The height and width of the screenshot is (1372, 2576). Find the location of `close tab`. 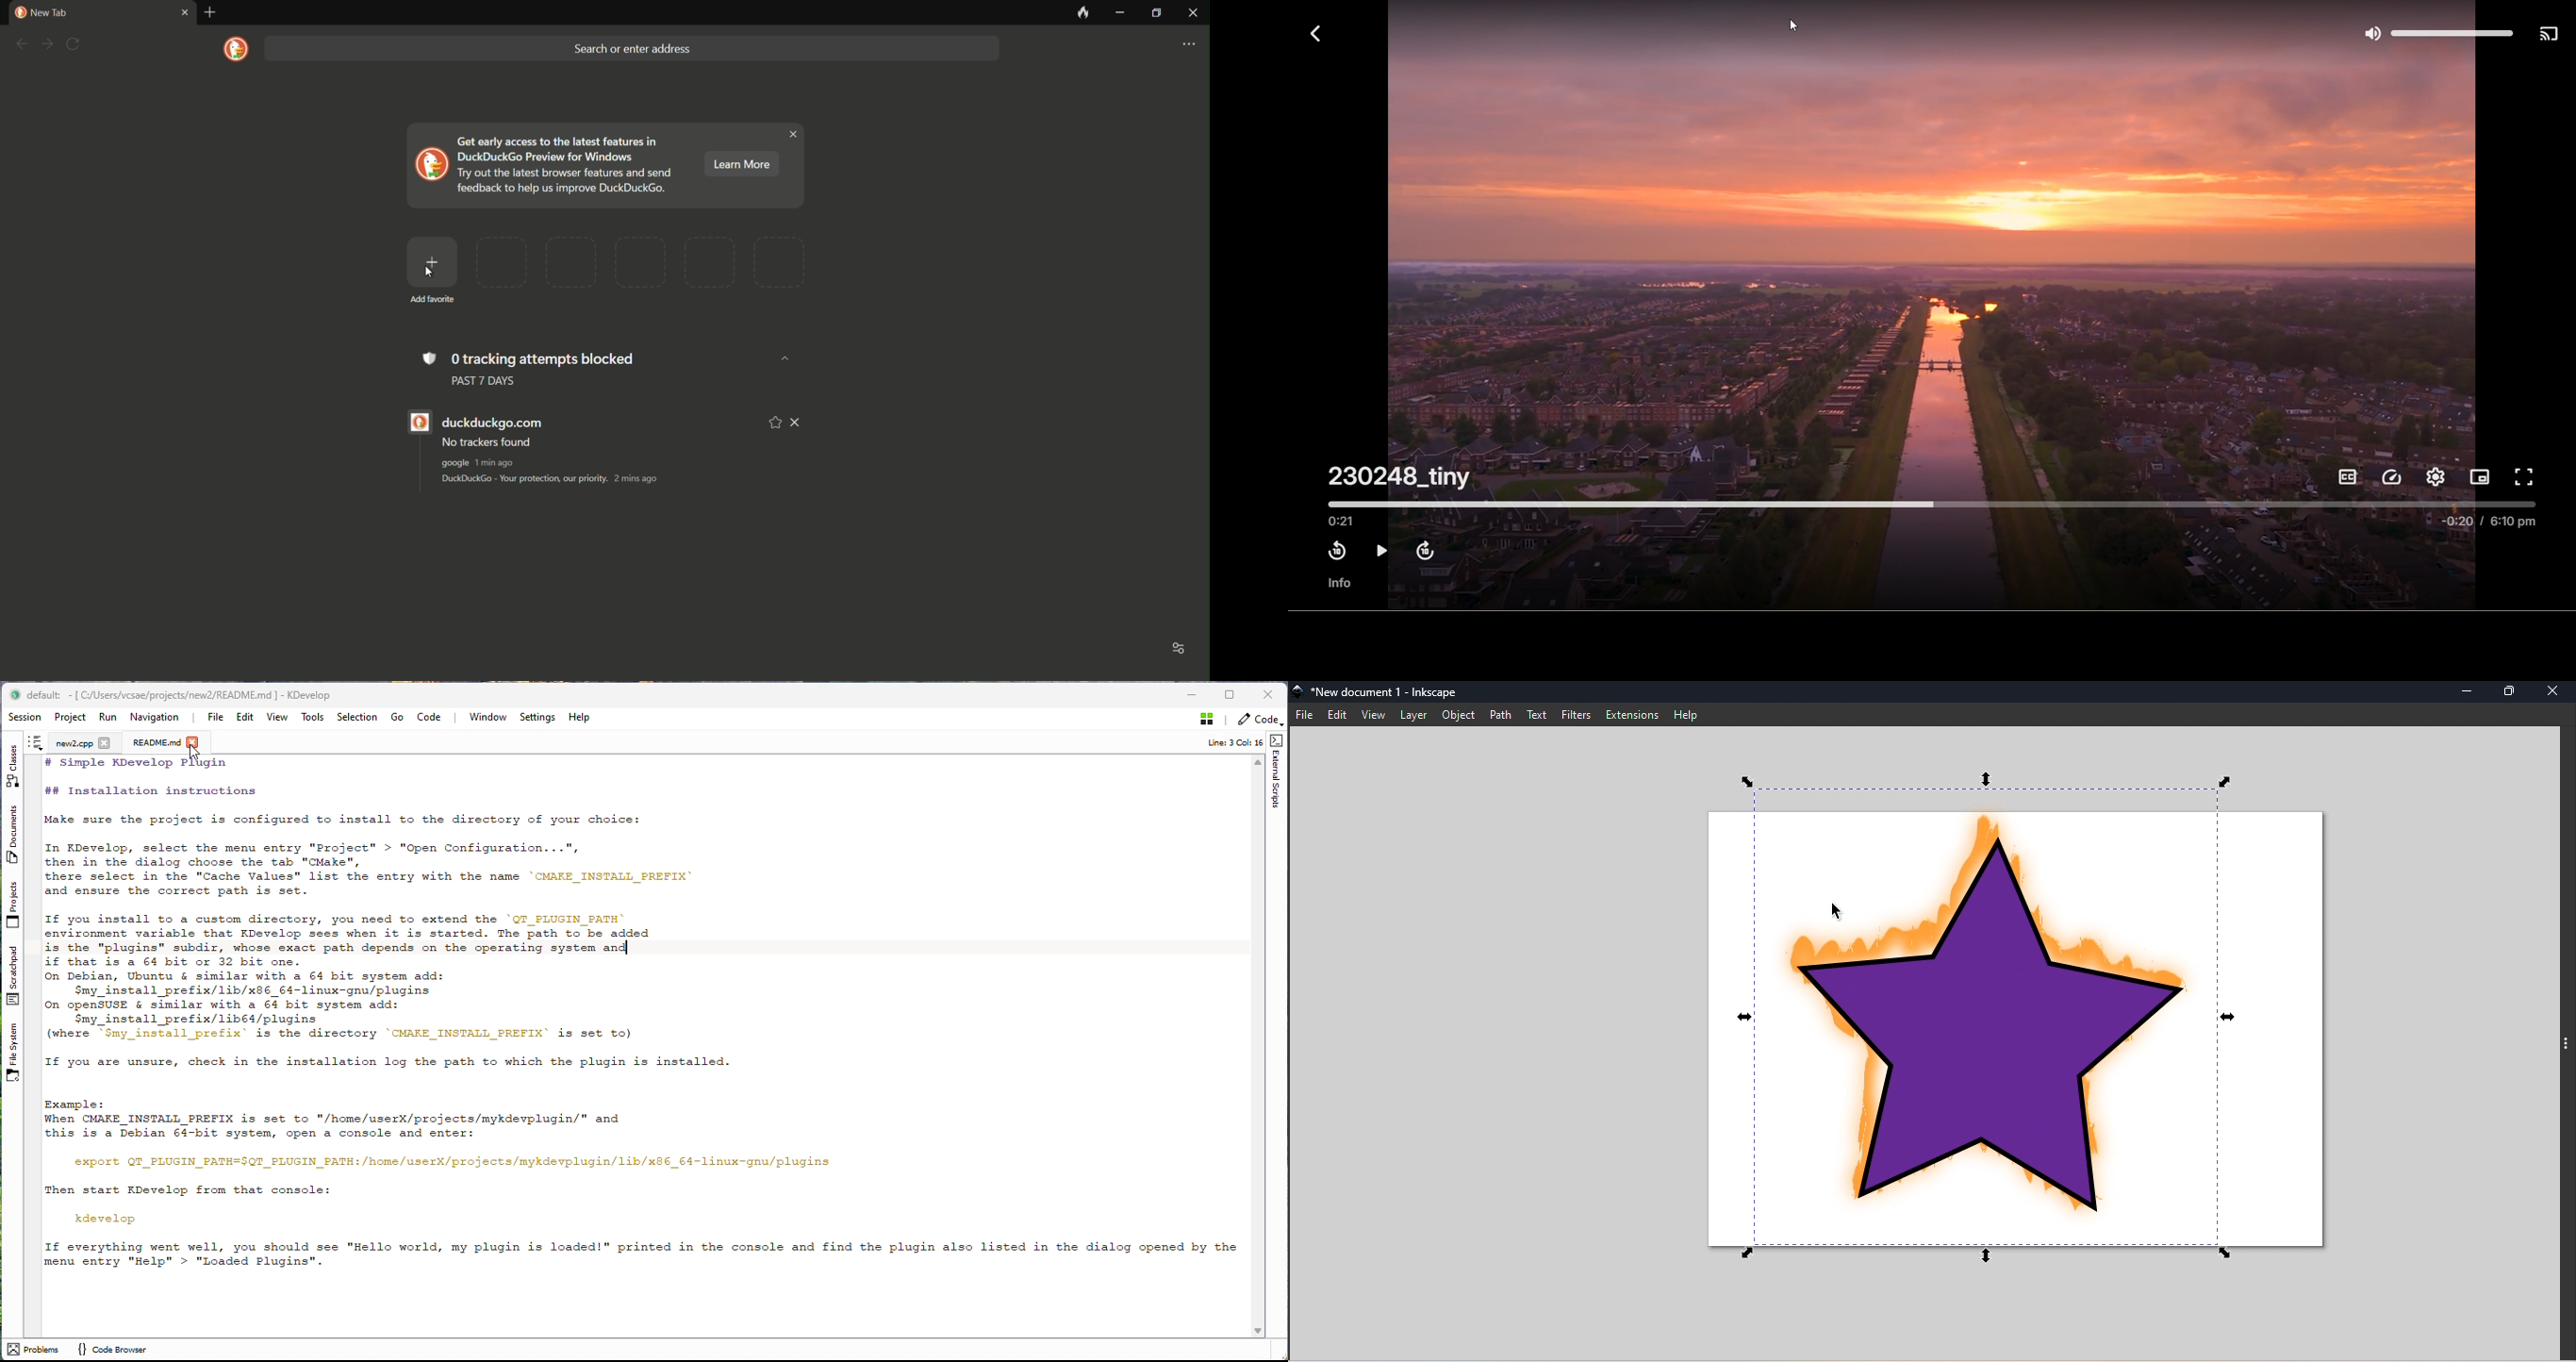

close tab is located at coordinates (183, 13).